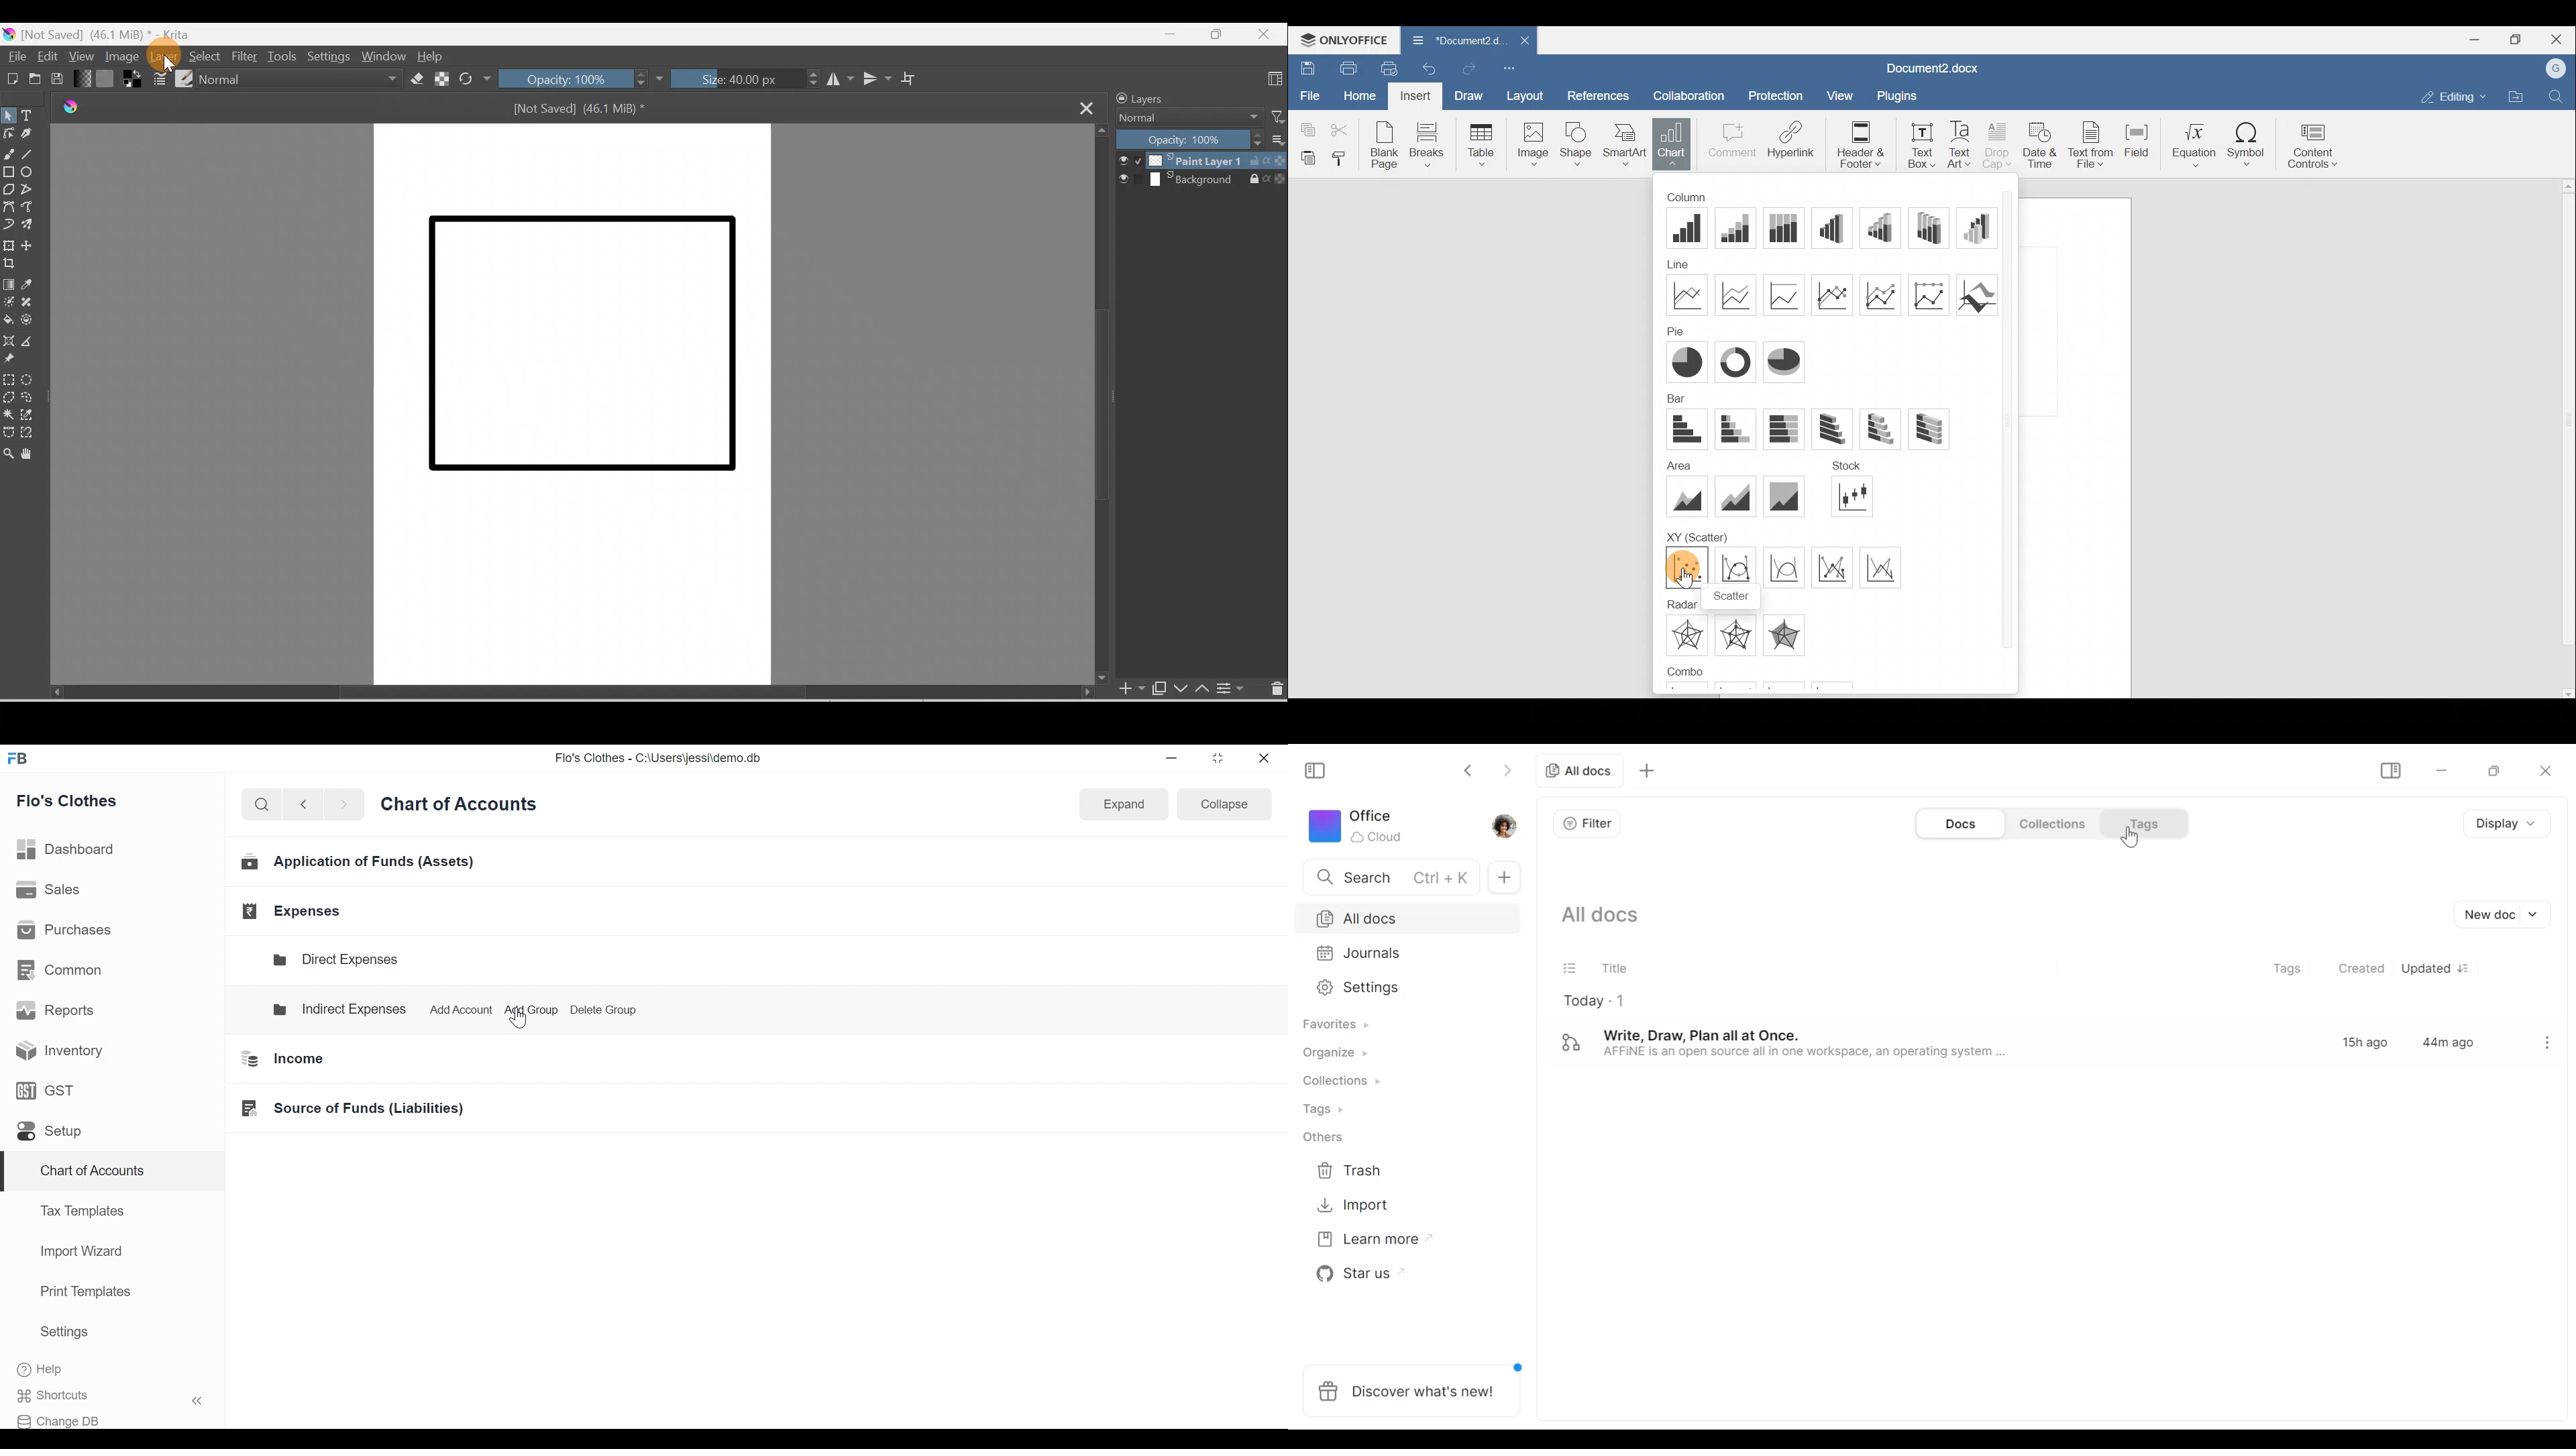  What do you see at coordinates (346, 807) in the screenshot?
I see `next` at bounding box center [346, 807].